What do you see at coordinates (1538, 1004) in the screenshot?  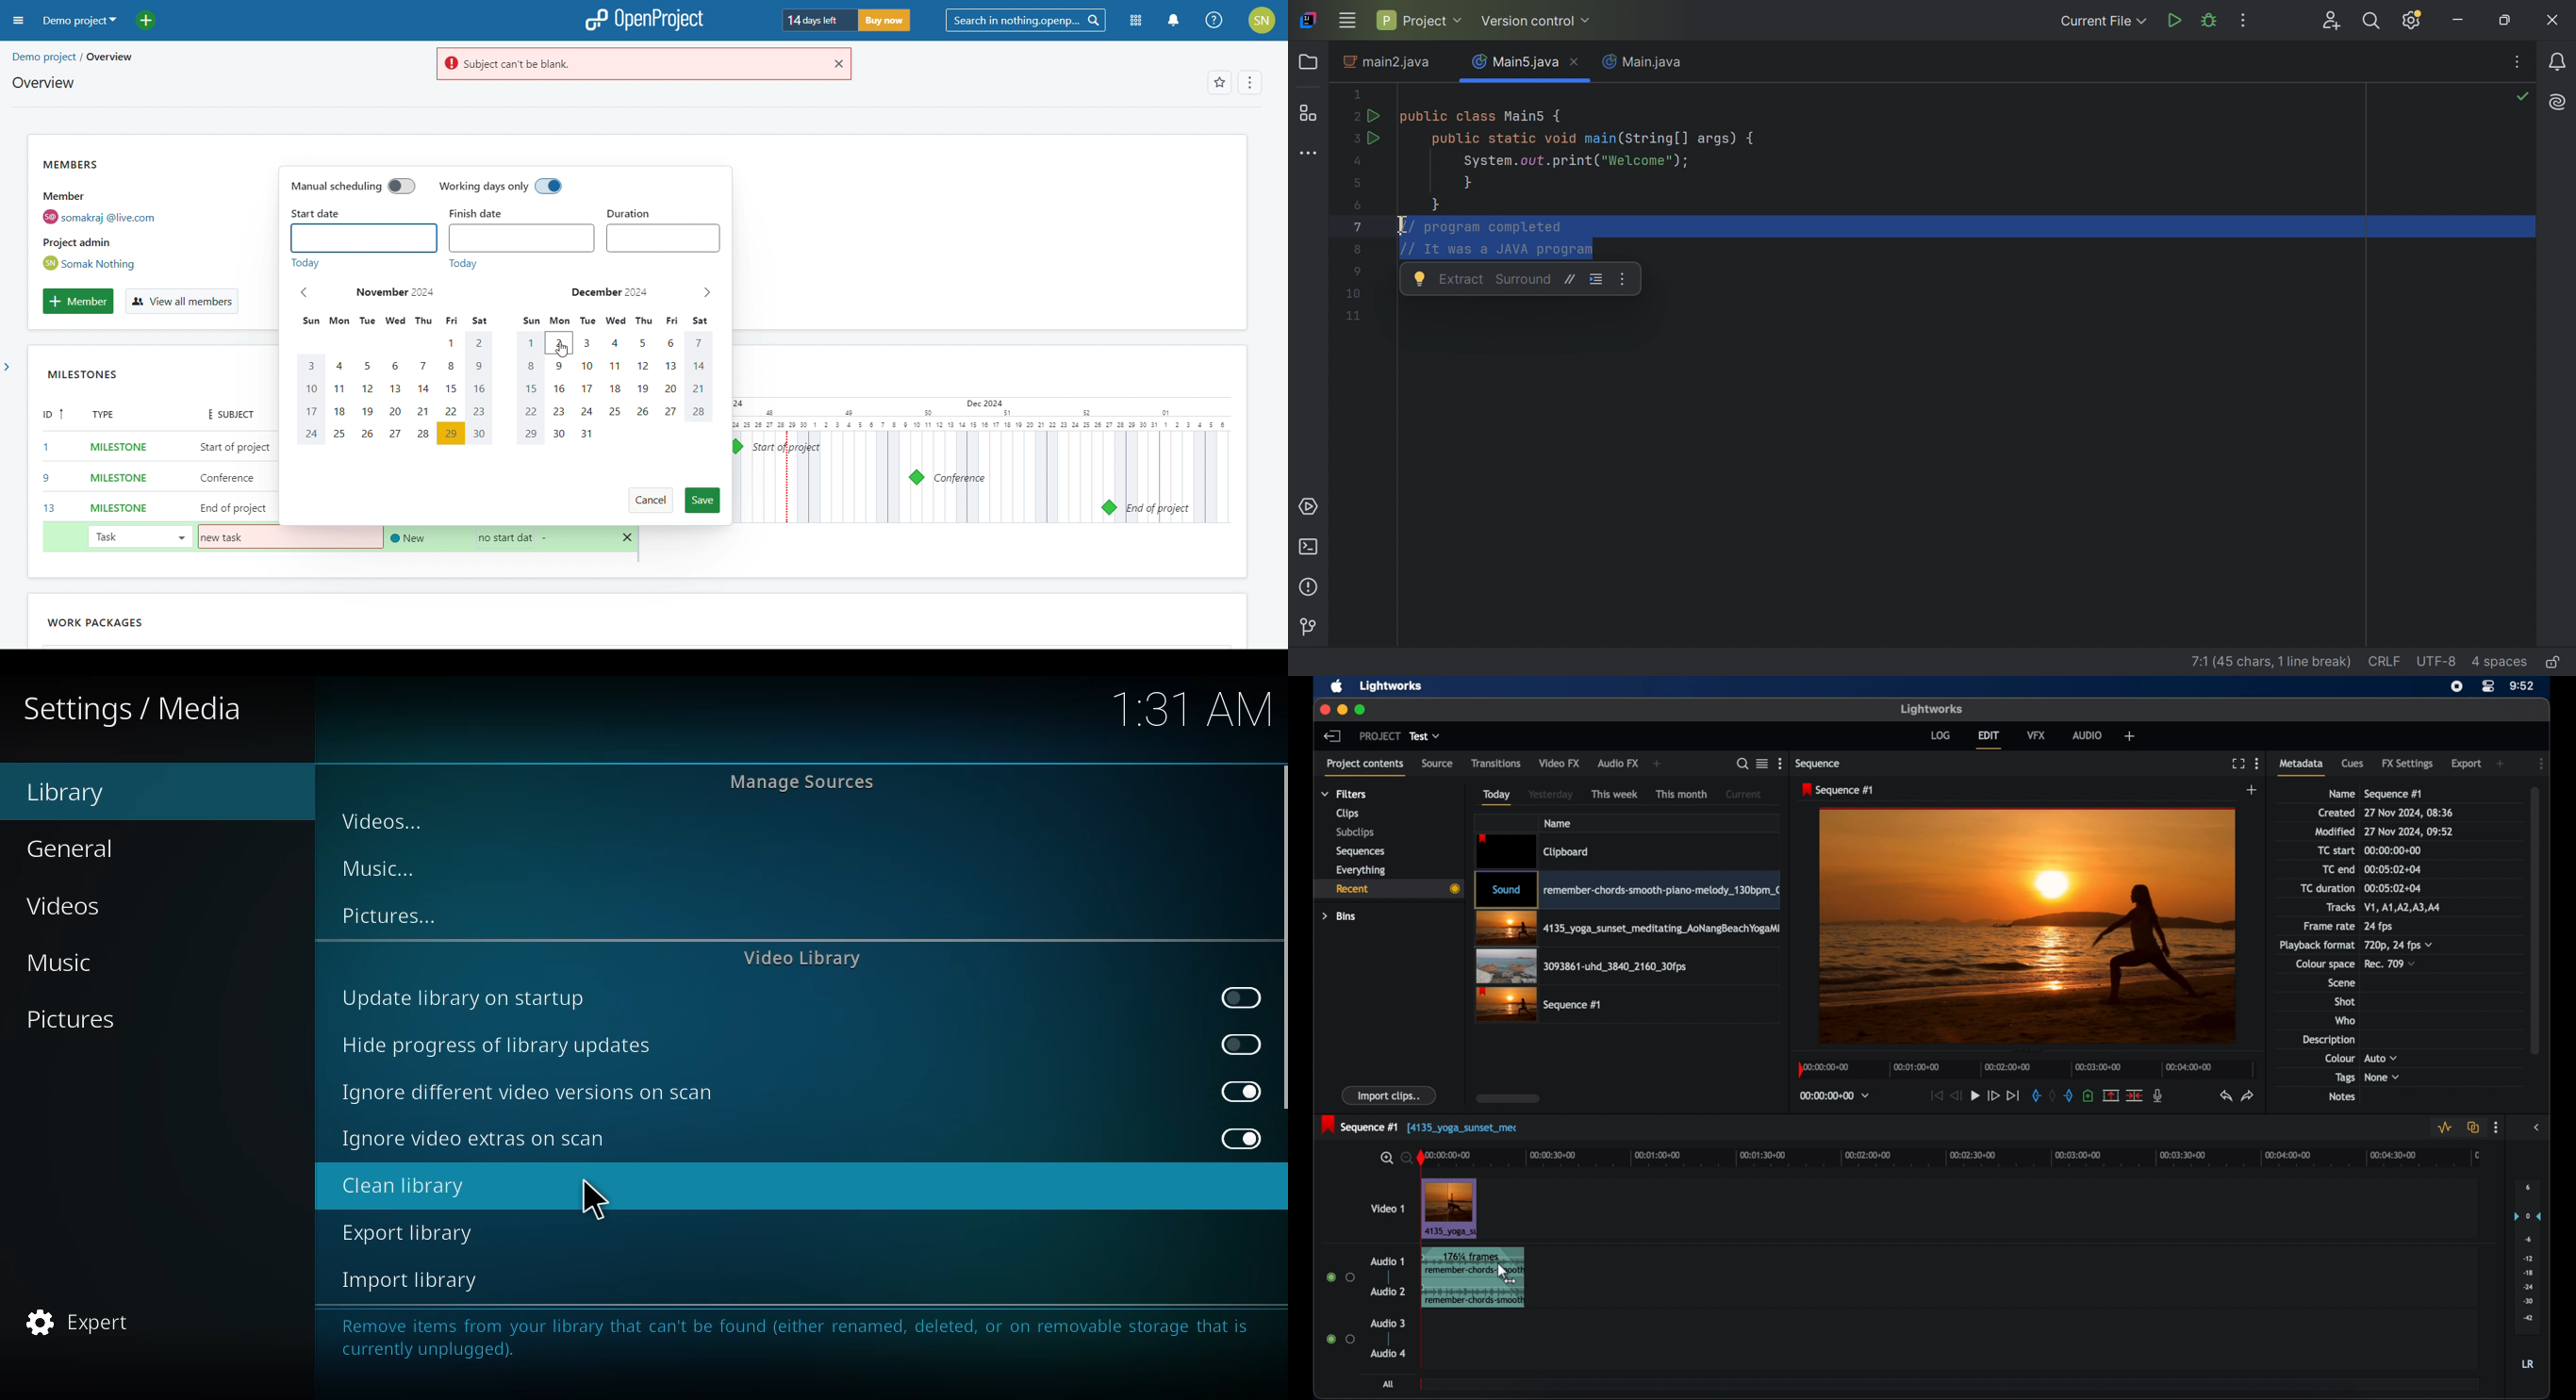 I see `video clip` at bounding box center [1538, 1004].